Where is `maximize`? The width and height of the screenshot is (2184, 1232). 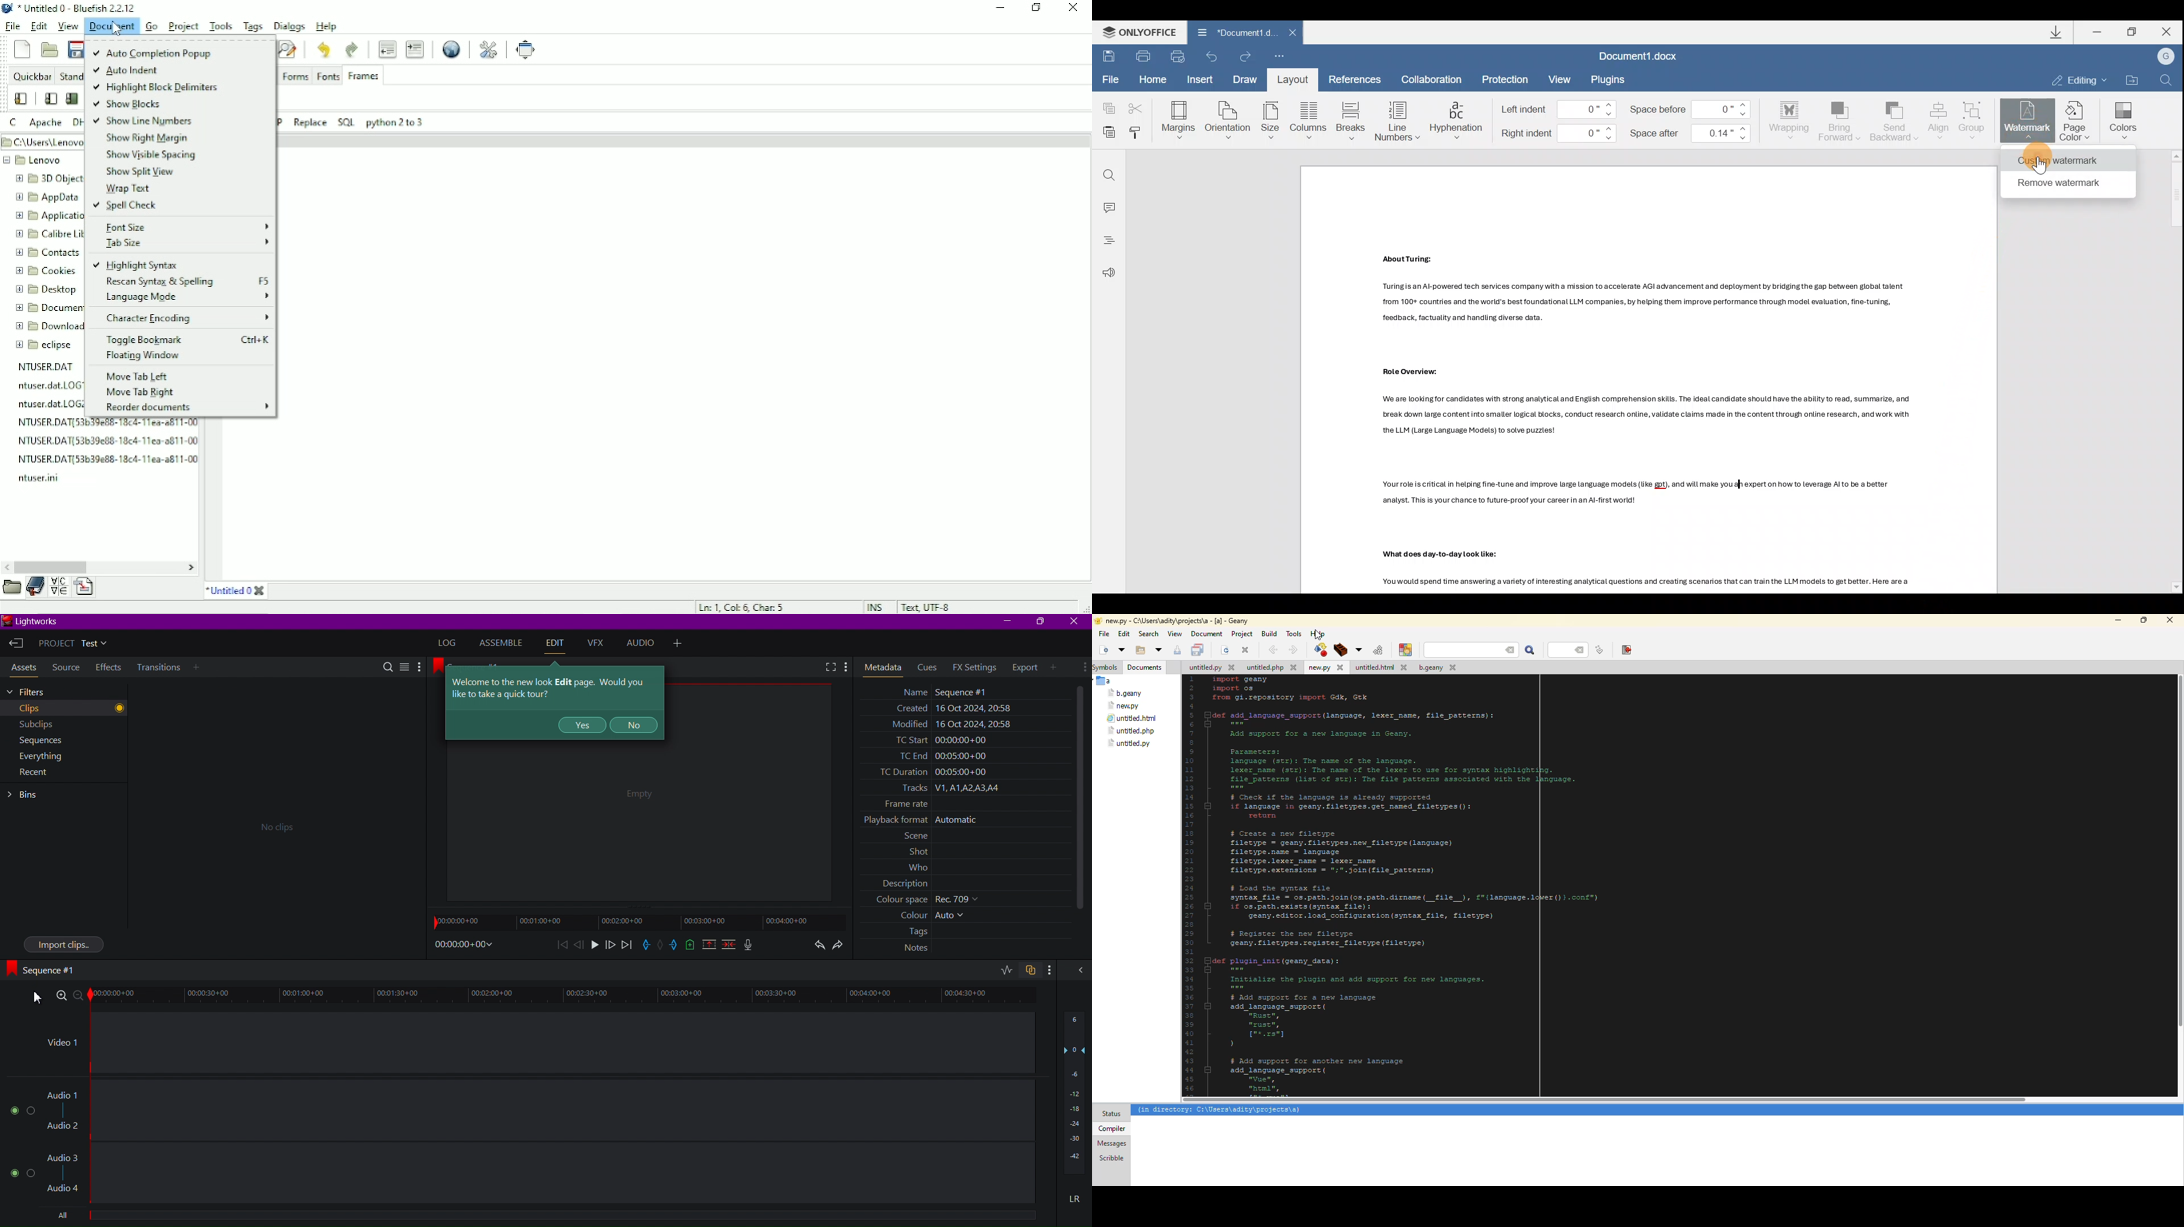 maximize is located at coordinates (2142, 620).